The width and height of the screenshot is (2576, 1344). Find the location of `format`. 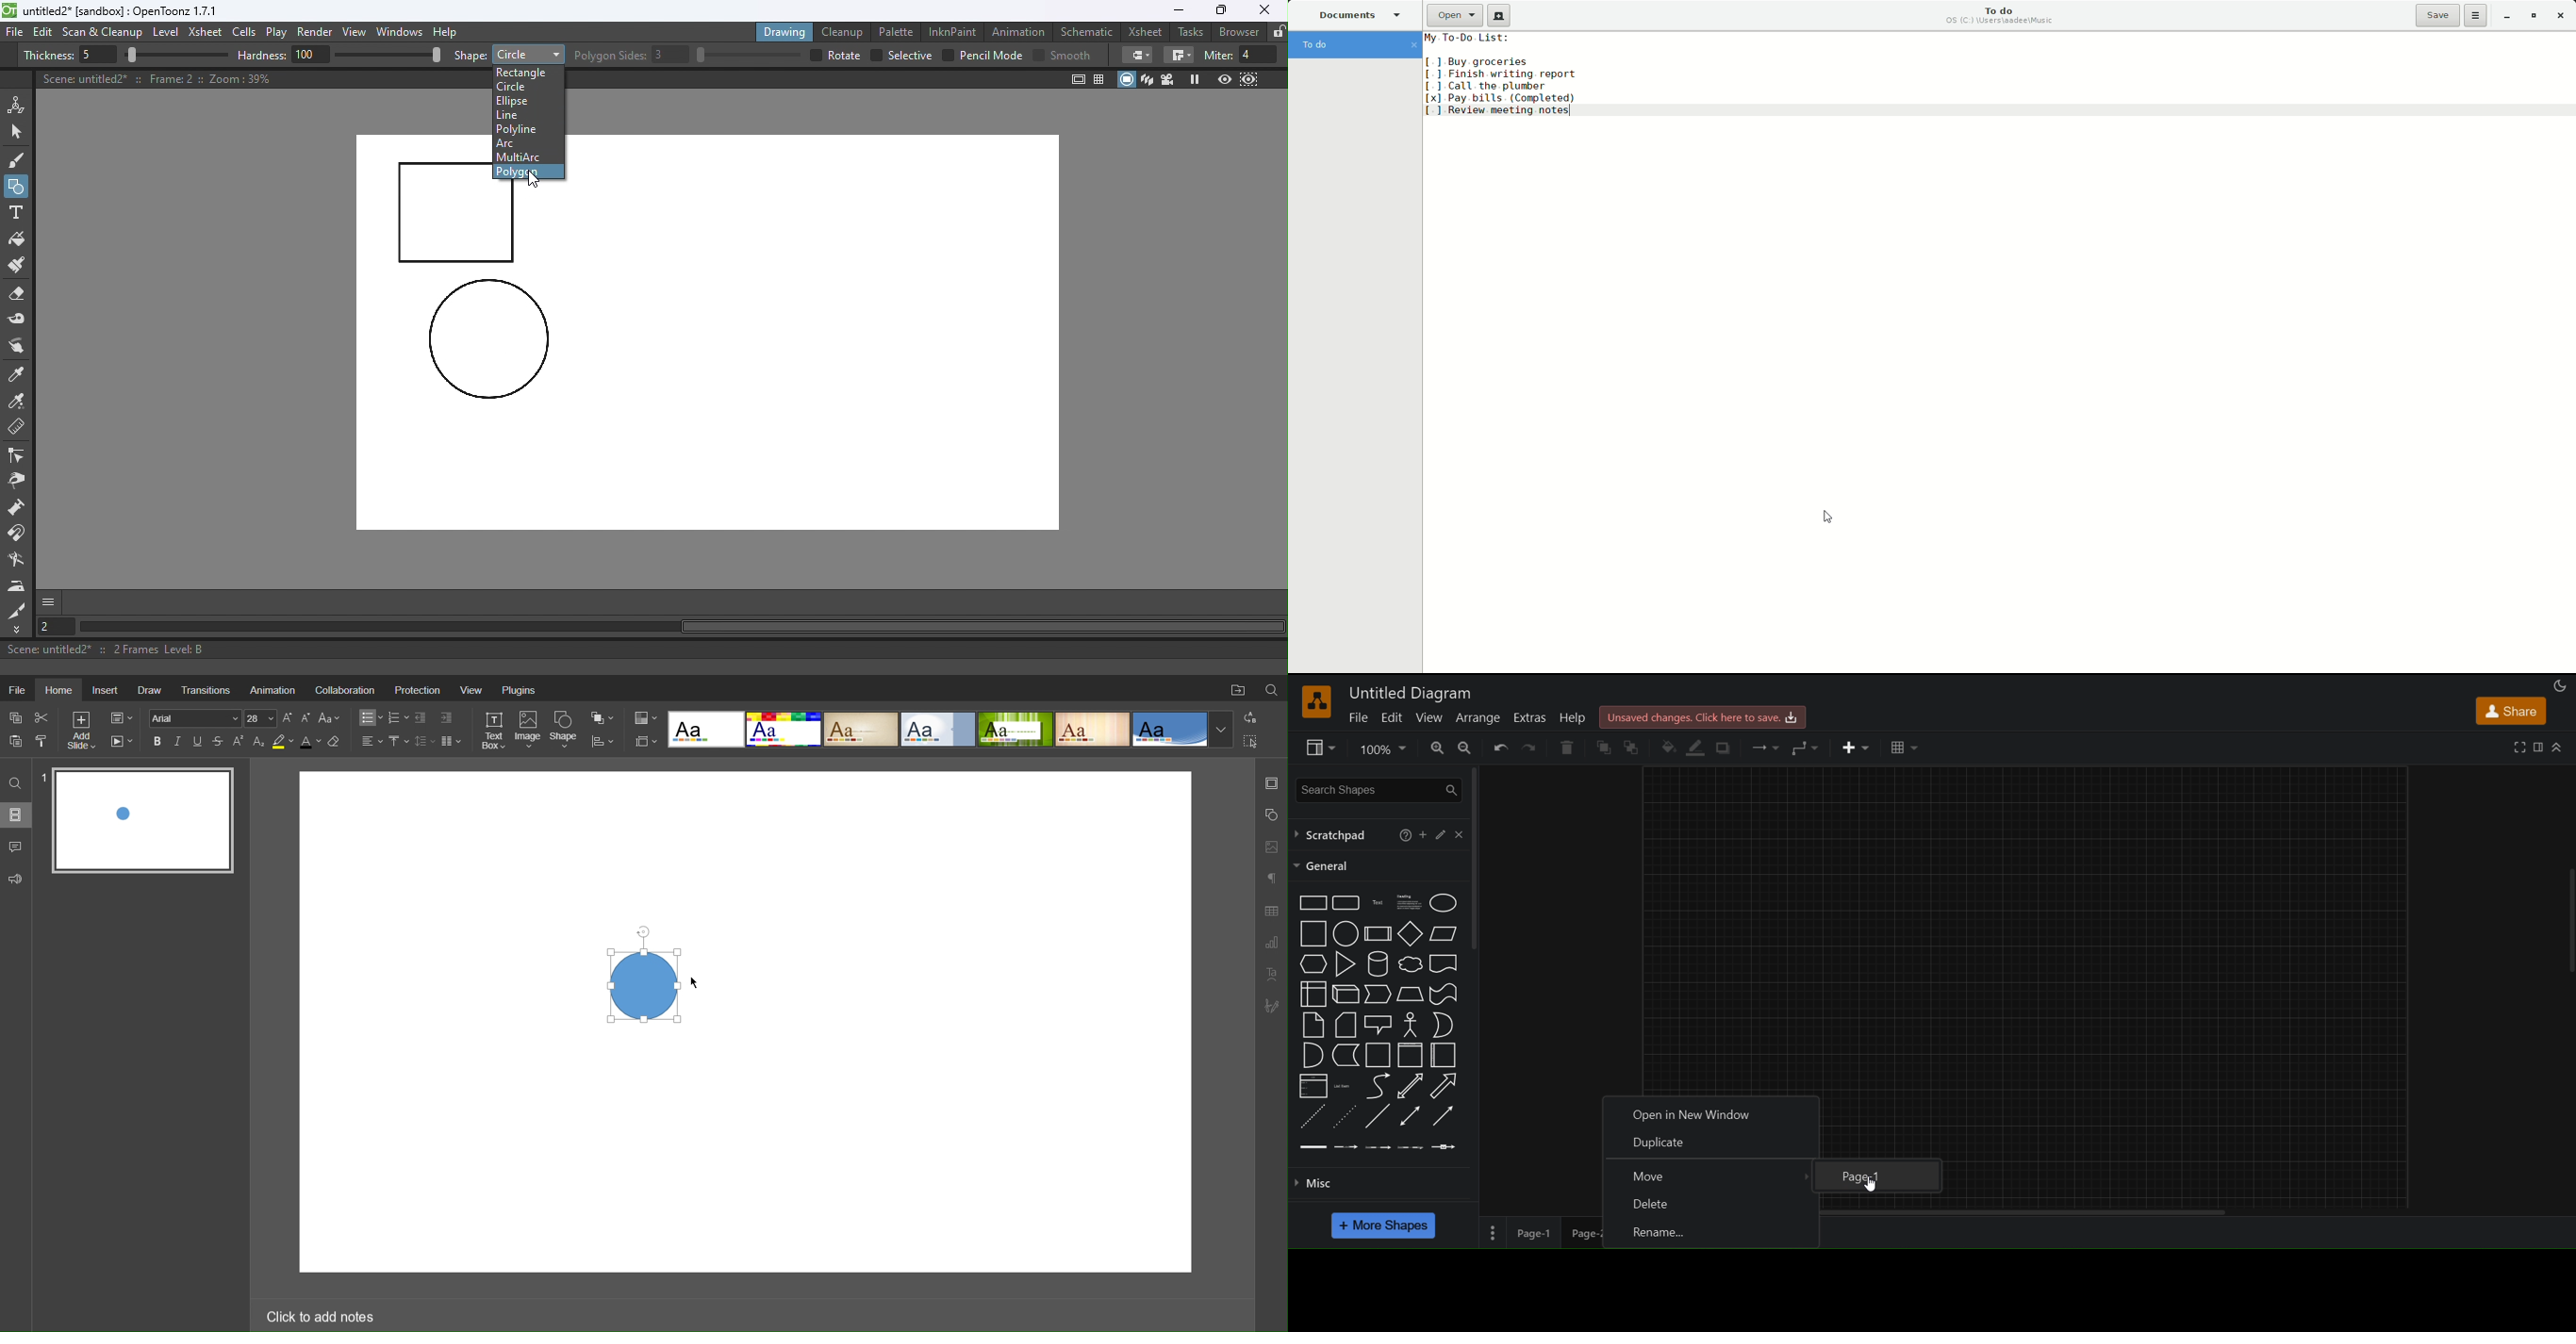

format is located at coordinates (2541, 745).